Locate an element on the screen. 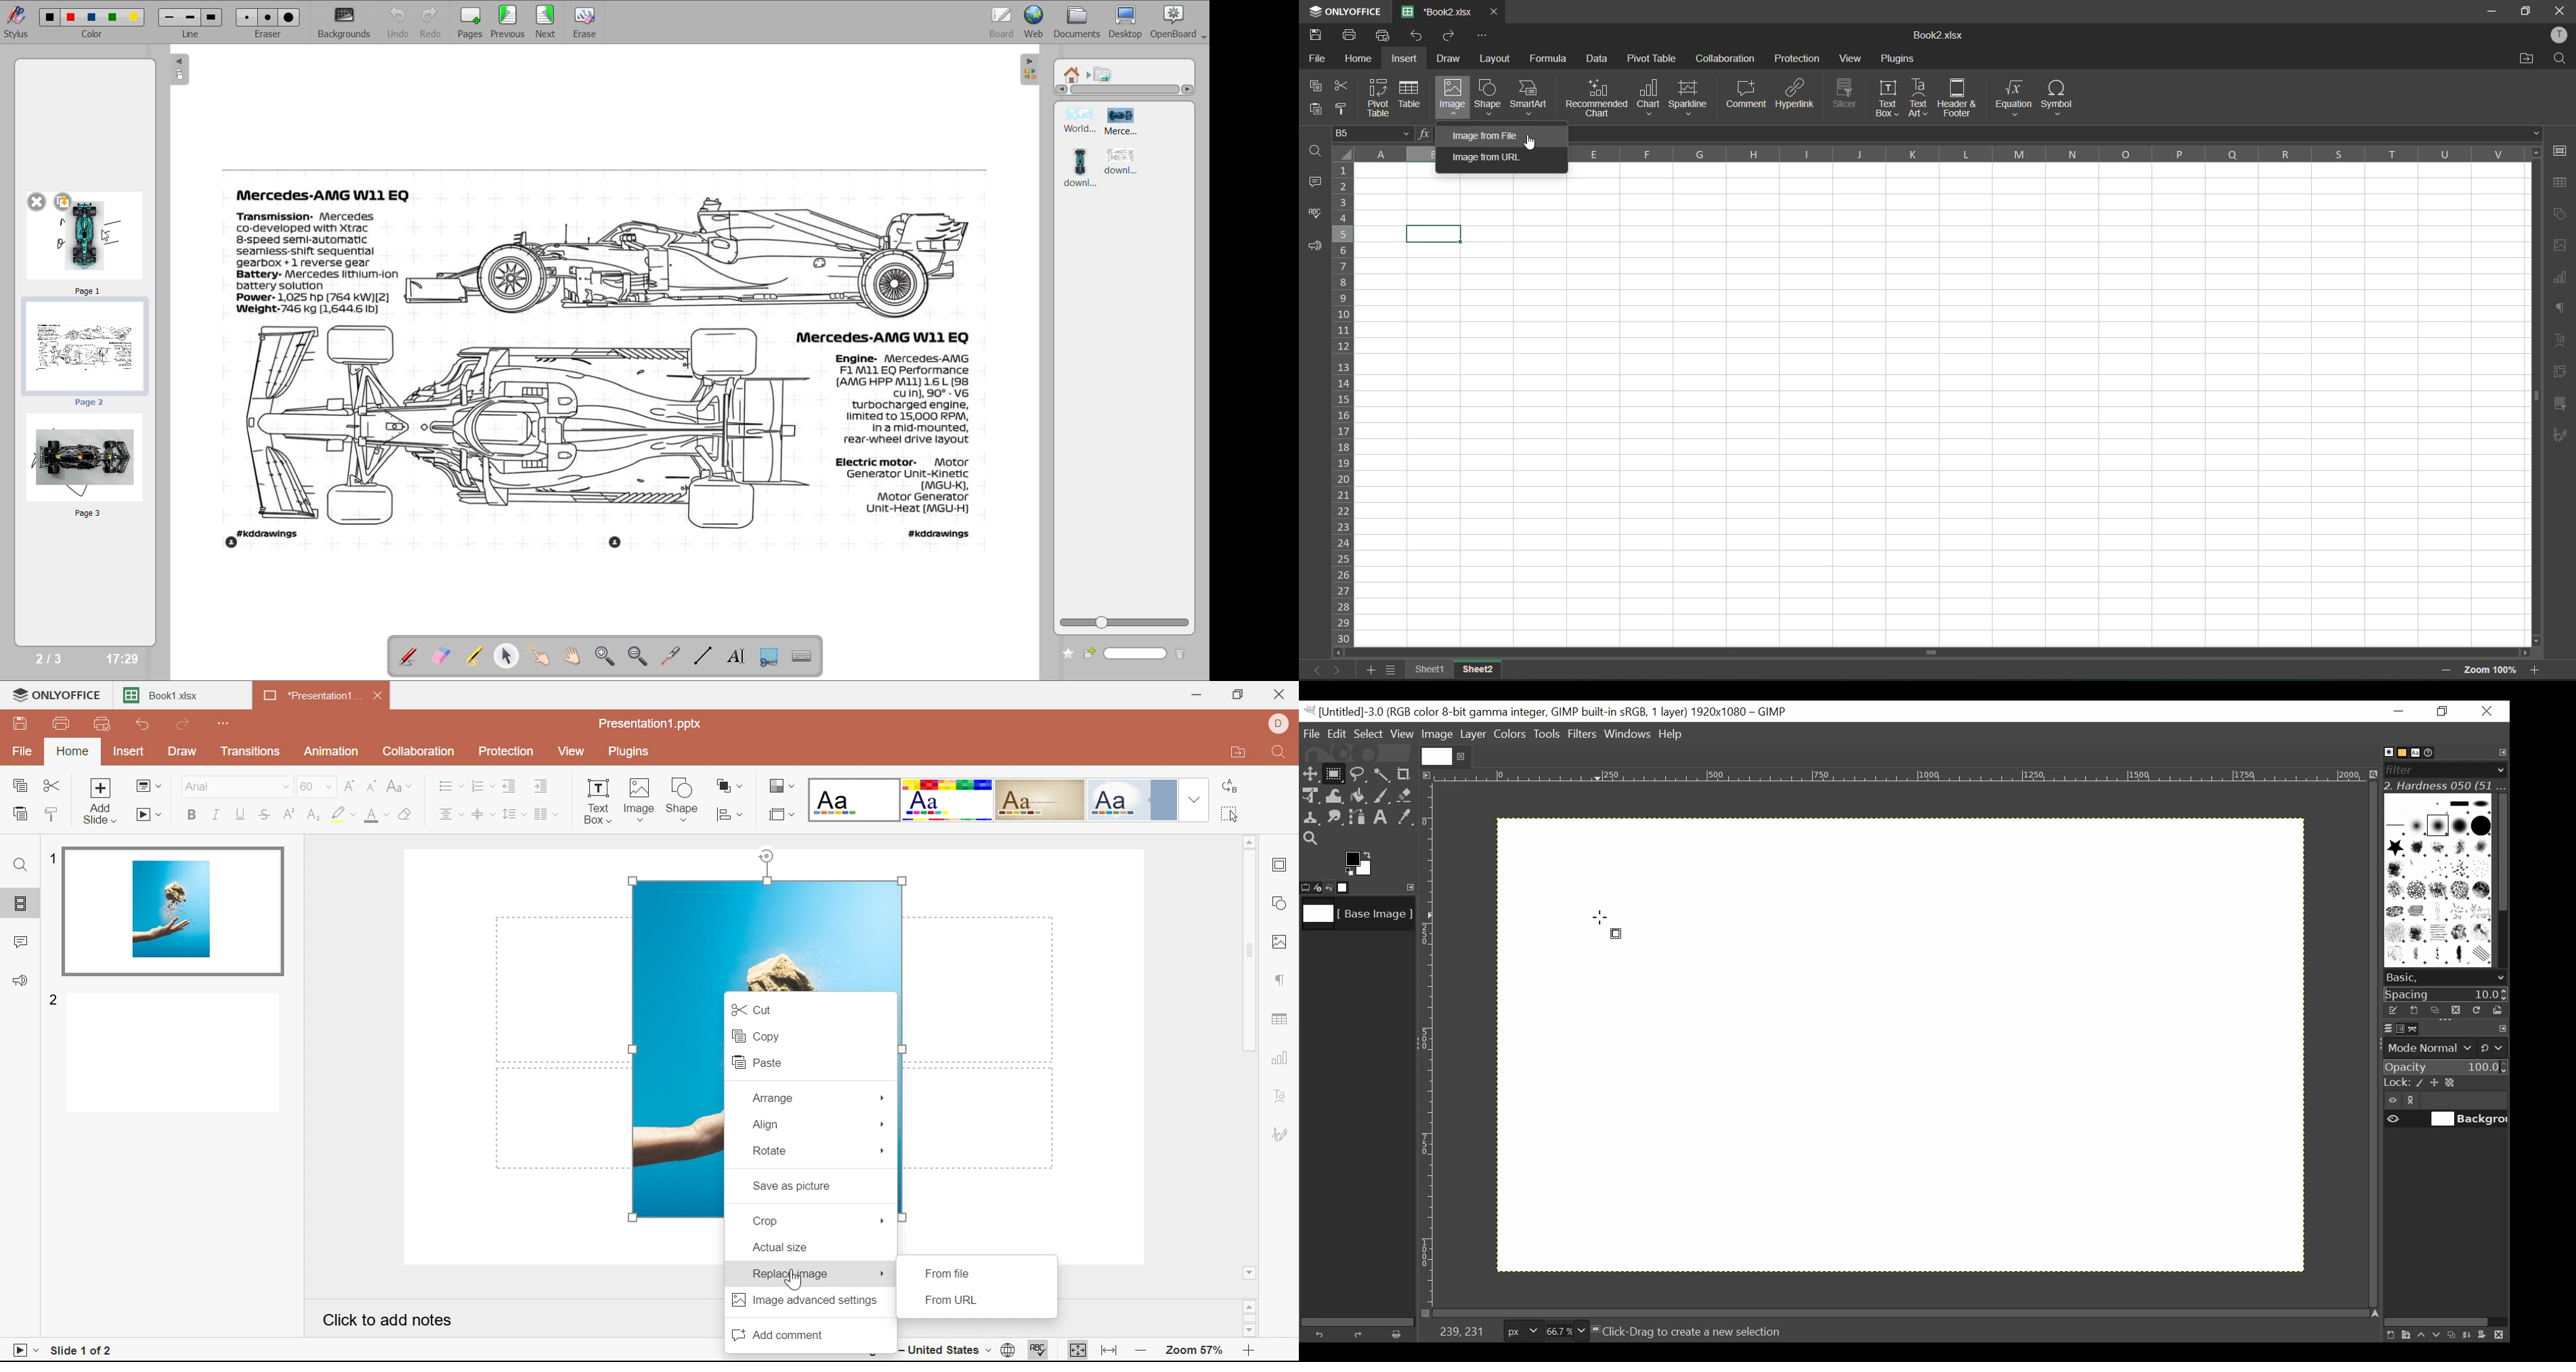 This screenshot has height=1372, width=2576. slide settings is located at coordinates (1283, 865).